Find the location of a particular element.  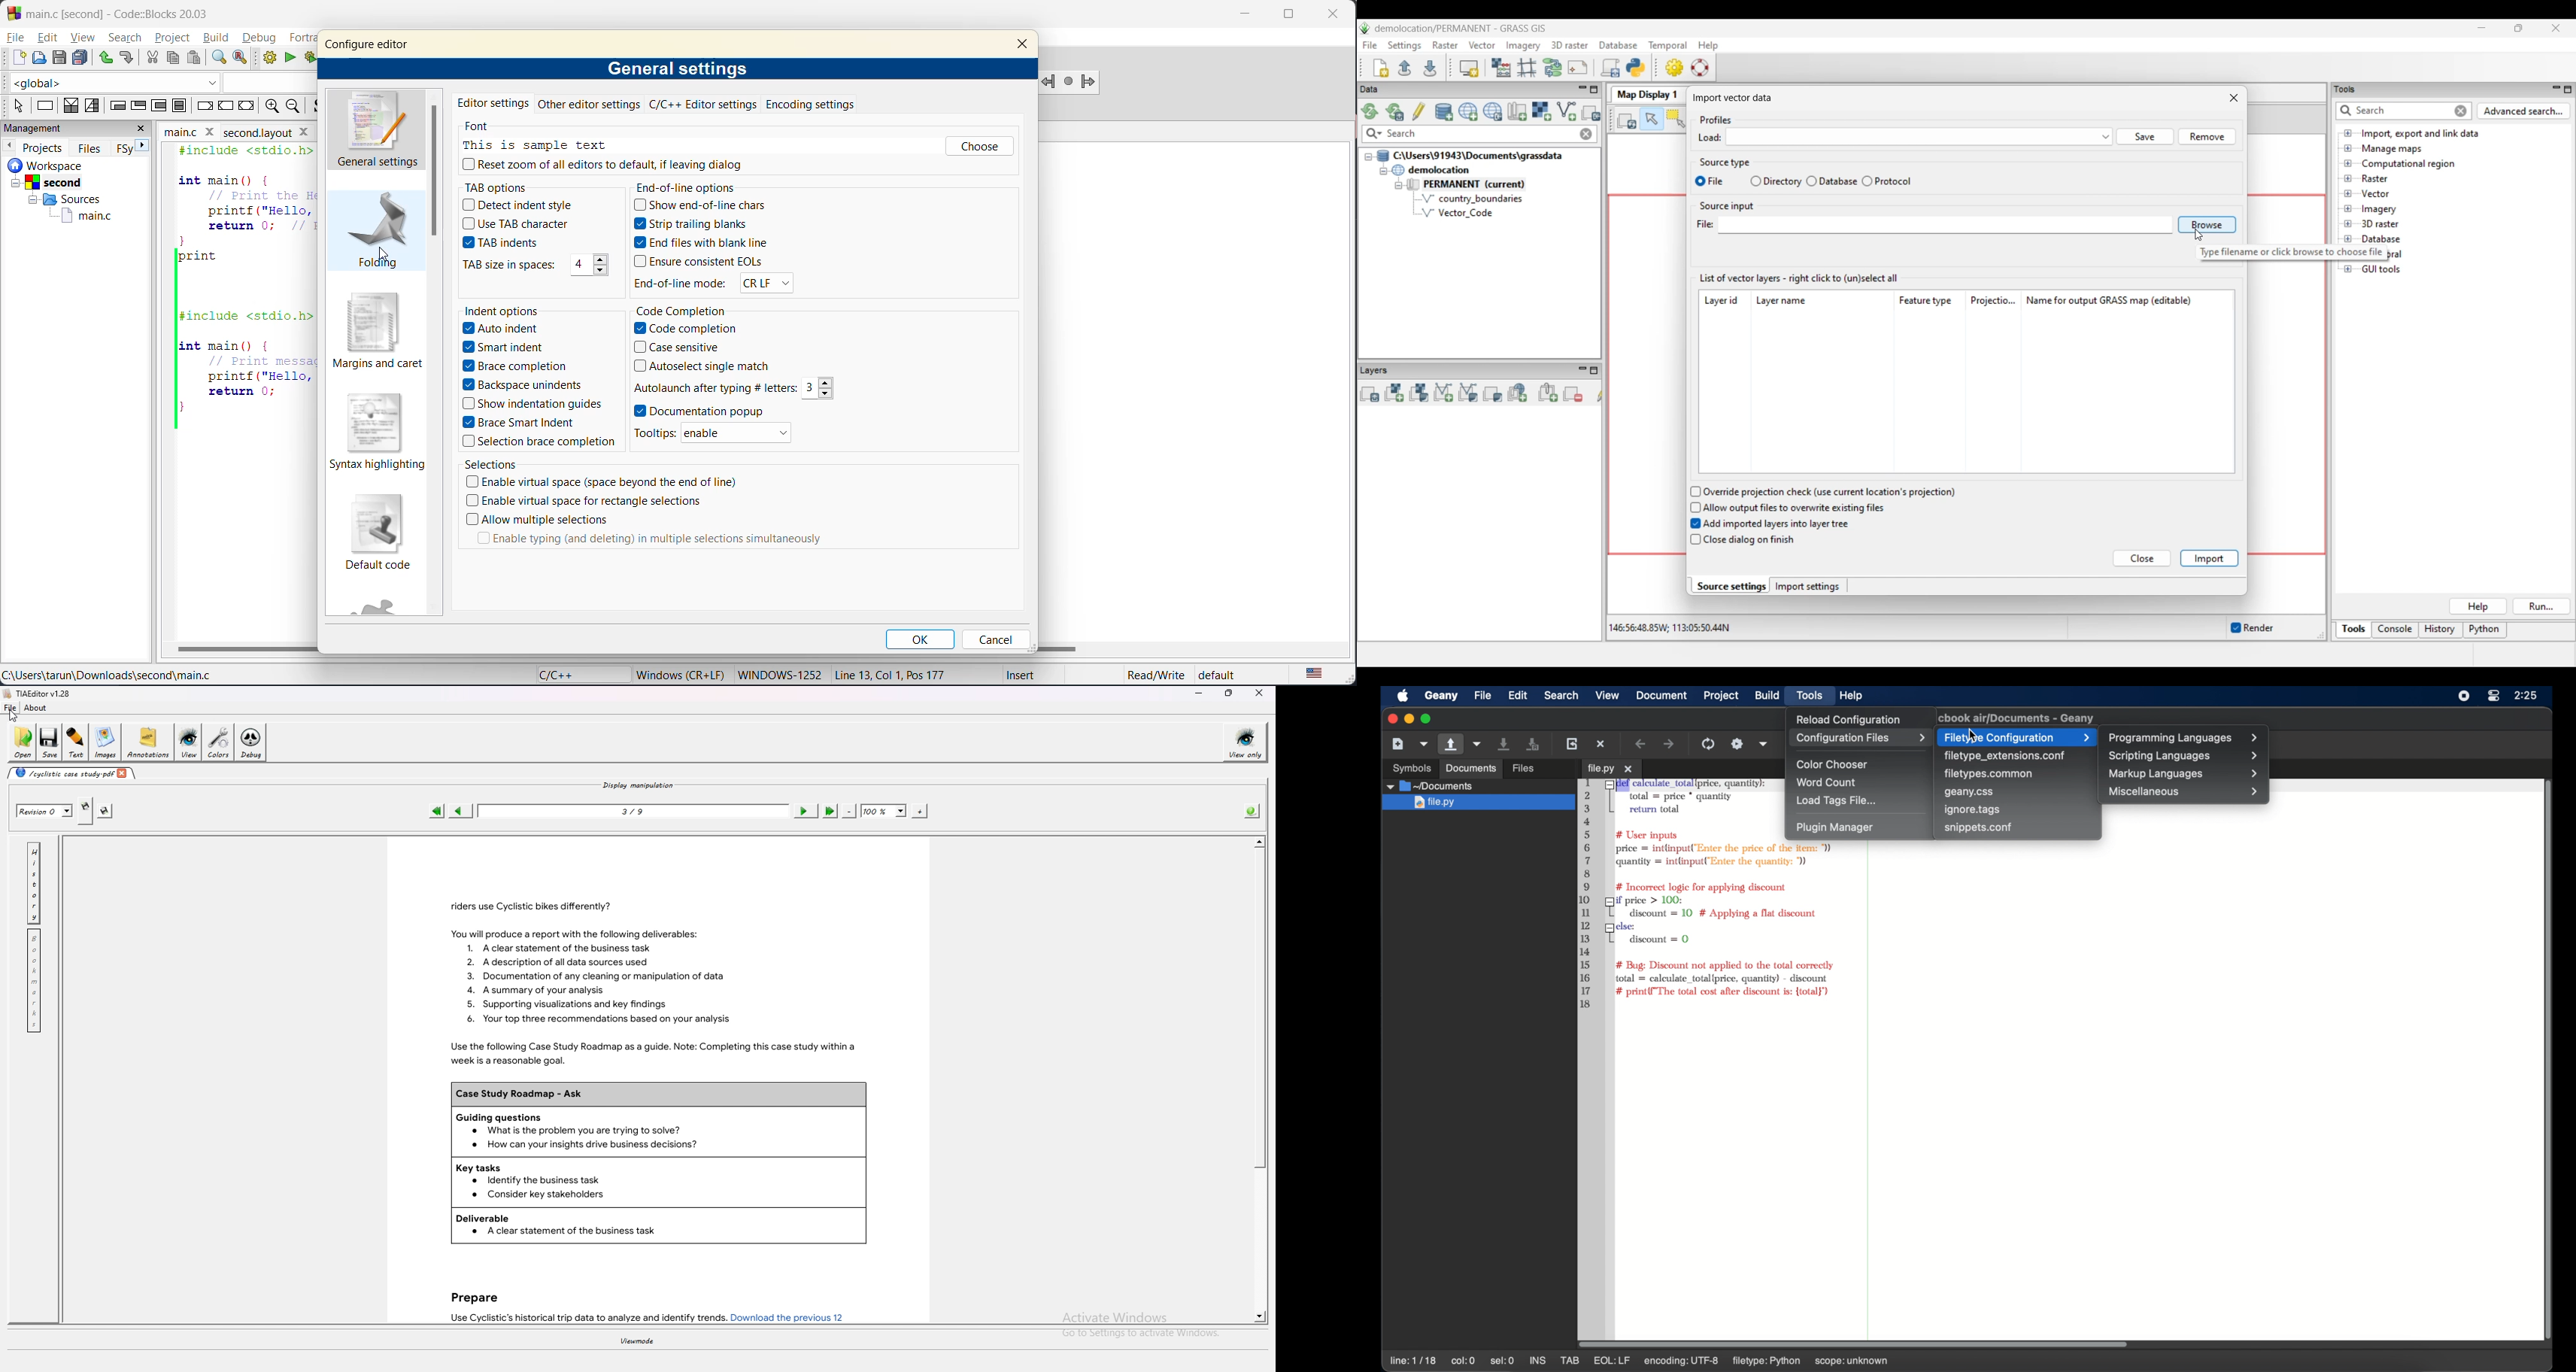

Ensure consistent EOLs is located at coordinates (697, 262).